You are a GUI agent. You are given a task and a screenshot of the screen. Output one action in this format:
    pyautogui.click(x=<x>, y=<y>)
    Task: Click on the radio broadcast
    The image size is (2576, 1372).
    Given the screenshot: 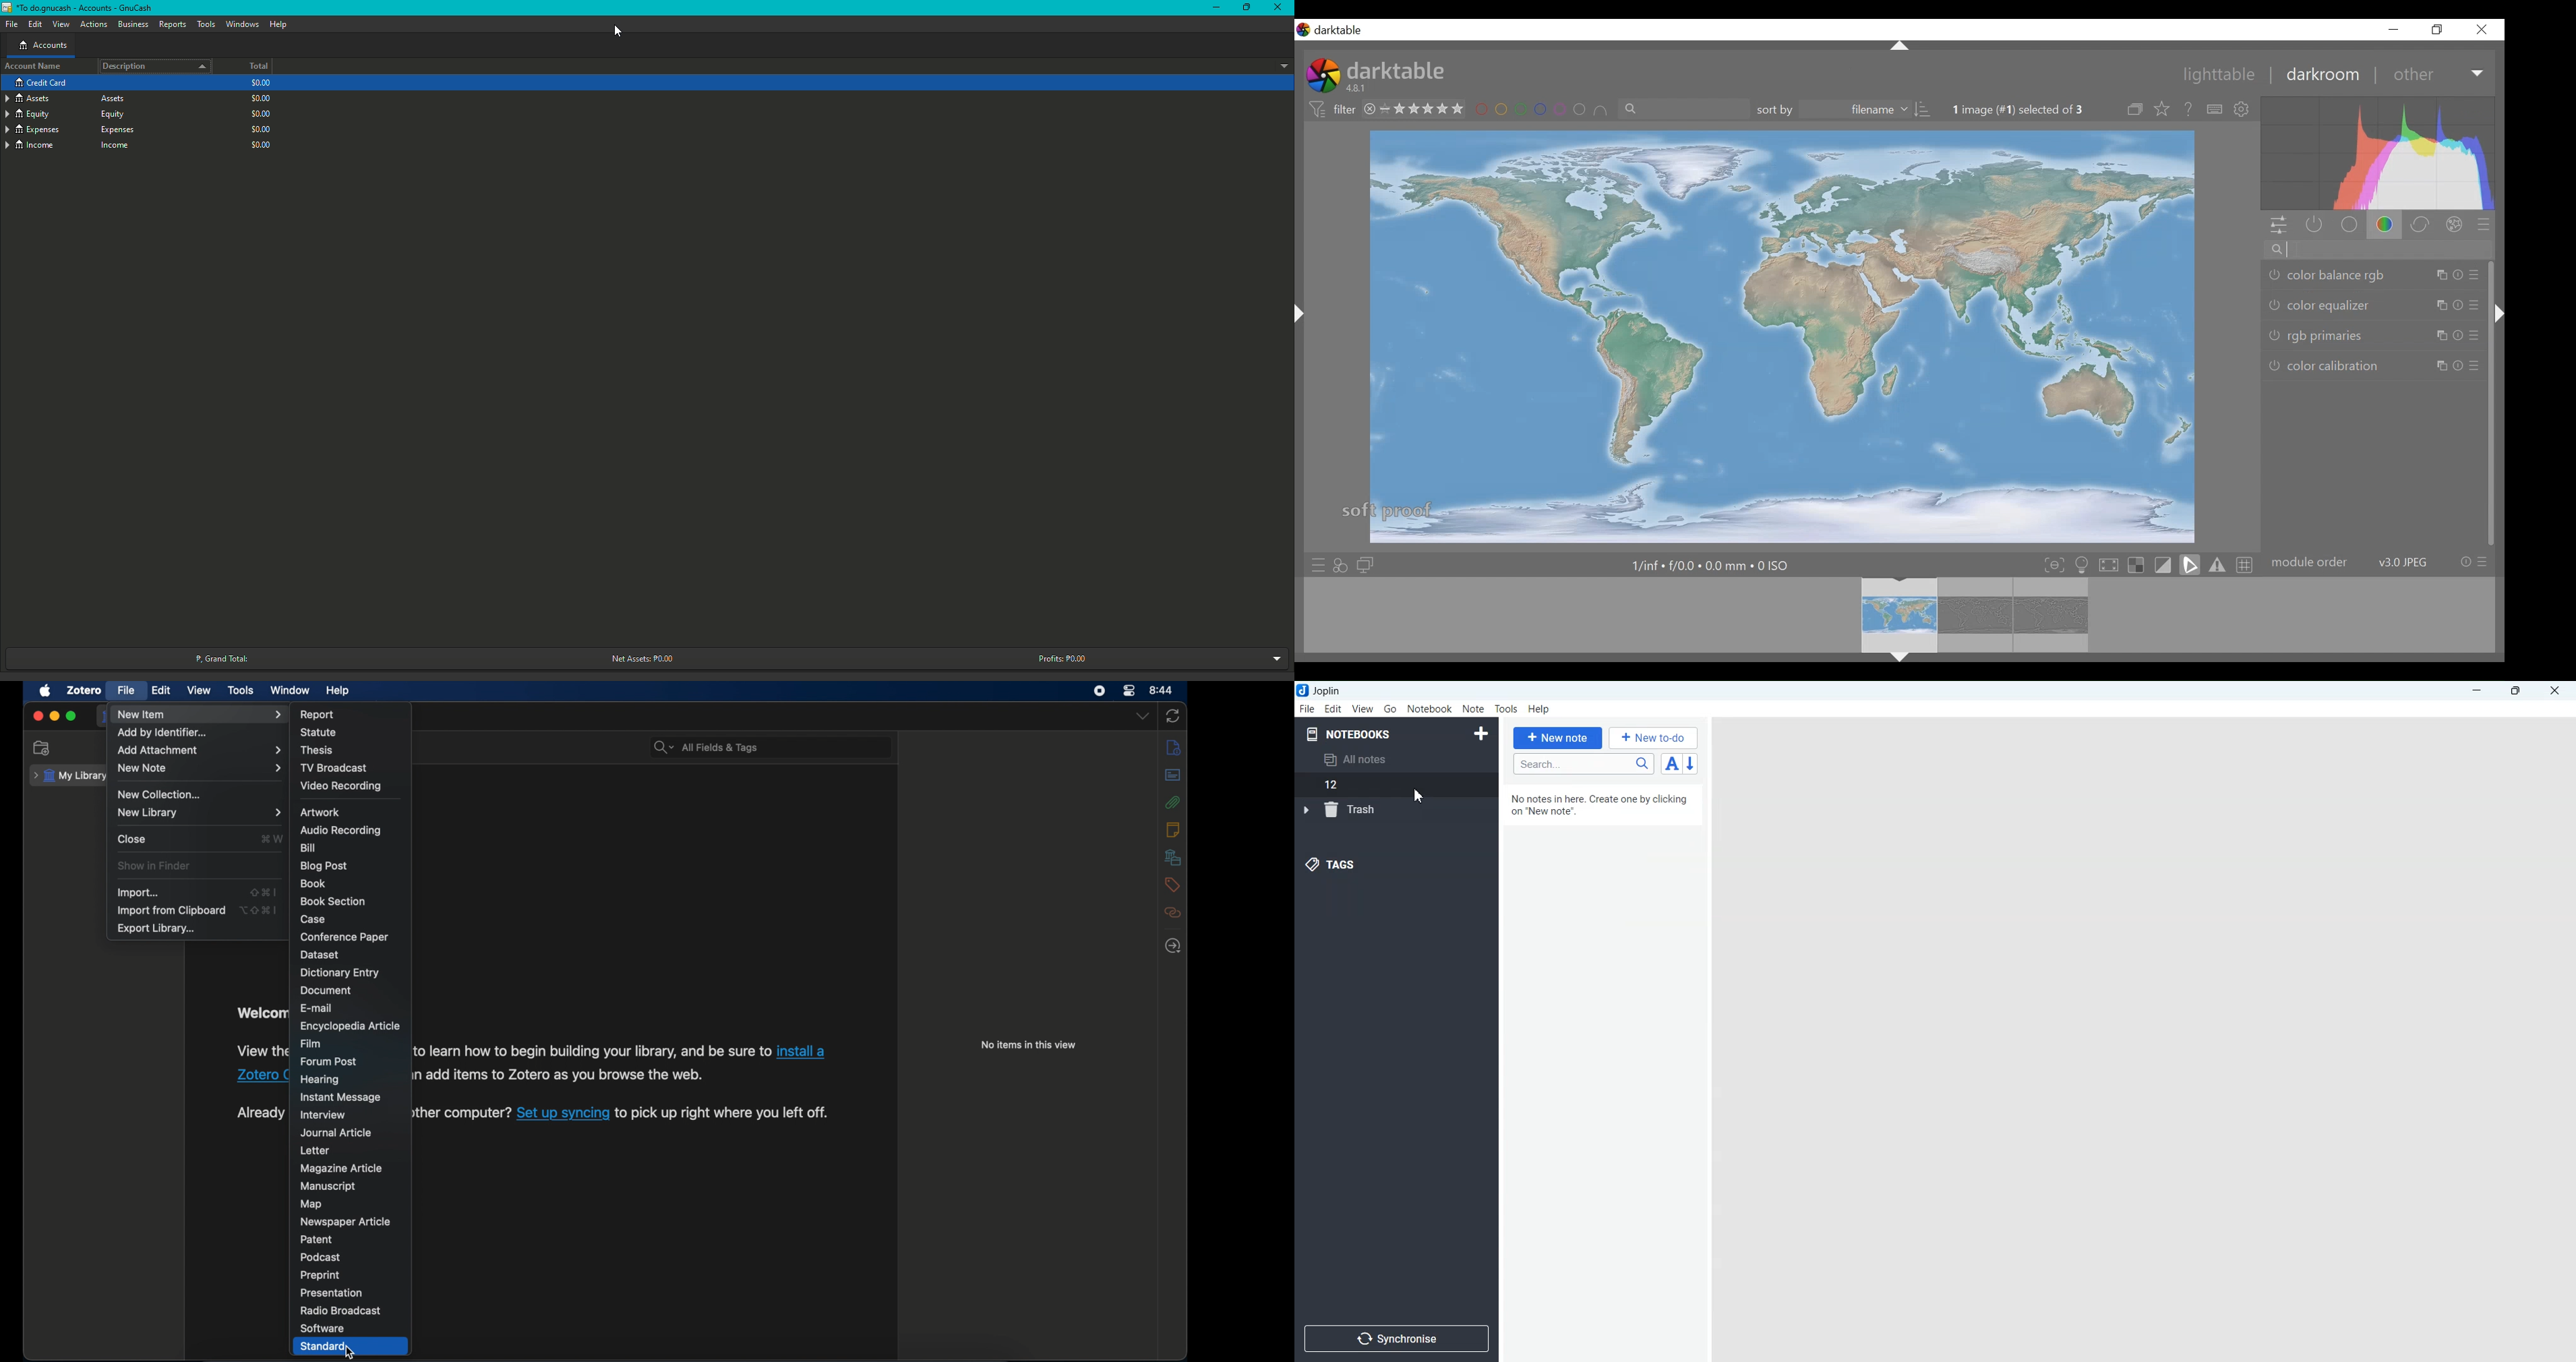 What is the action you would take?
    pyautogui.click(x=342, y=1310)
    